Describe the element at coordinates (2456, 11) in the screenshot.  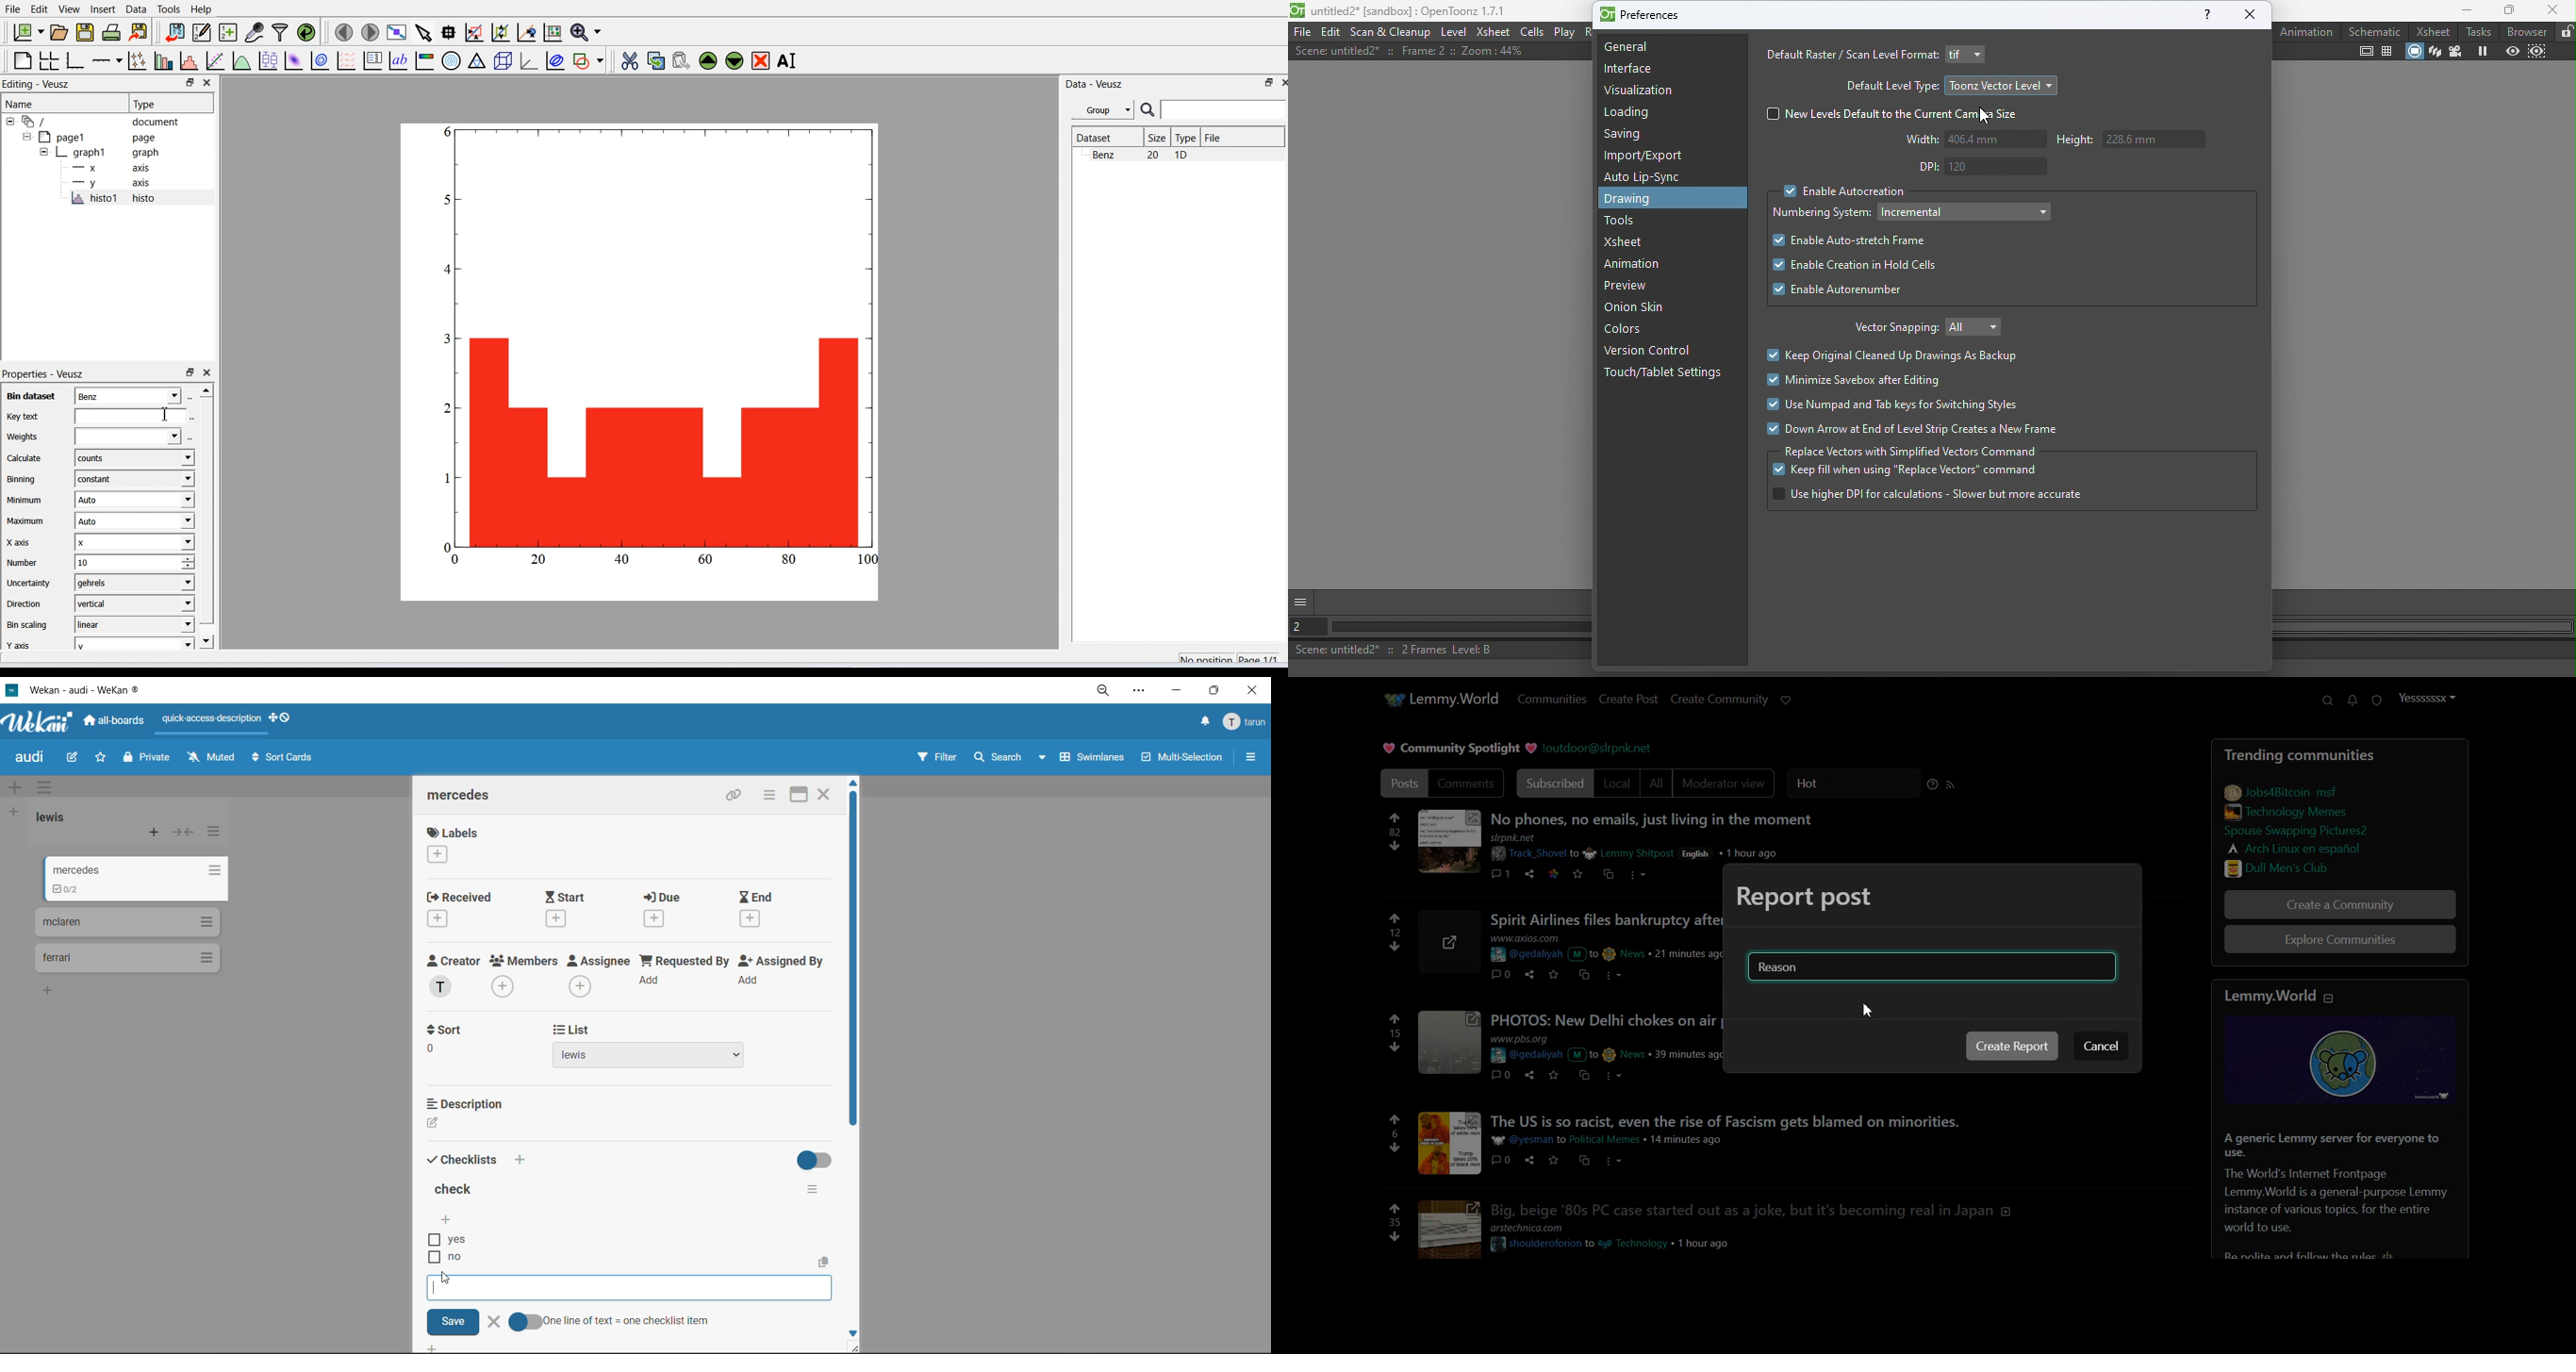
I see `Minimize` at that location.